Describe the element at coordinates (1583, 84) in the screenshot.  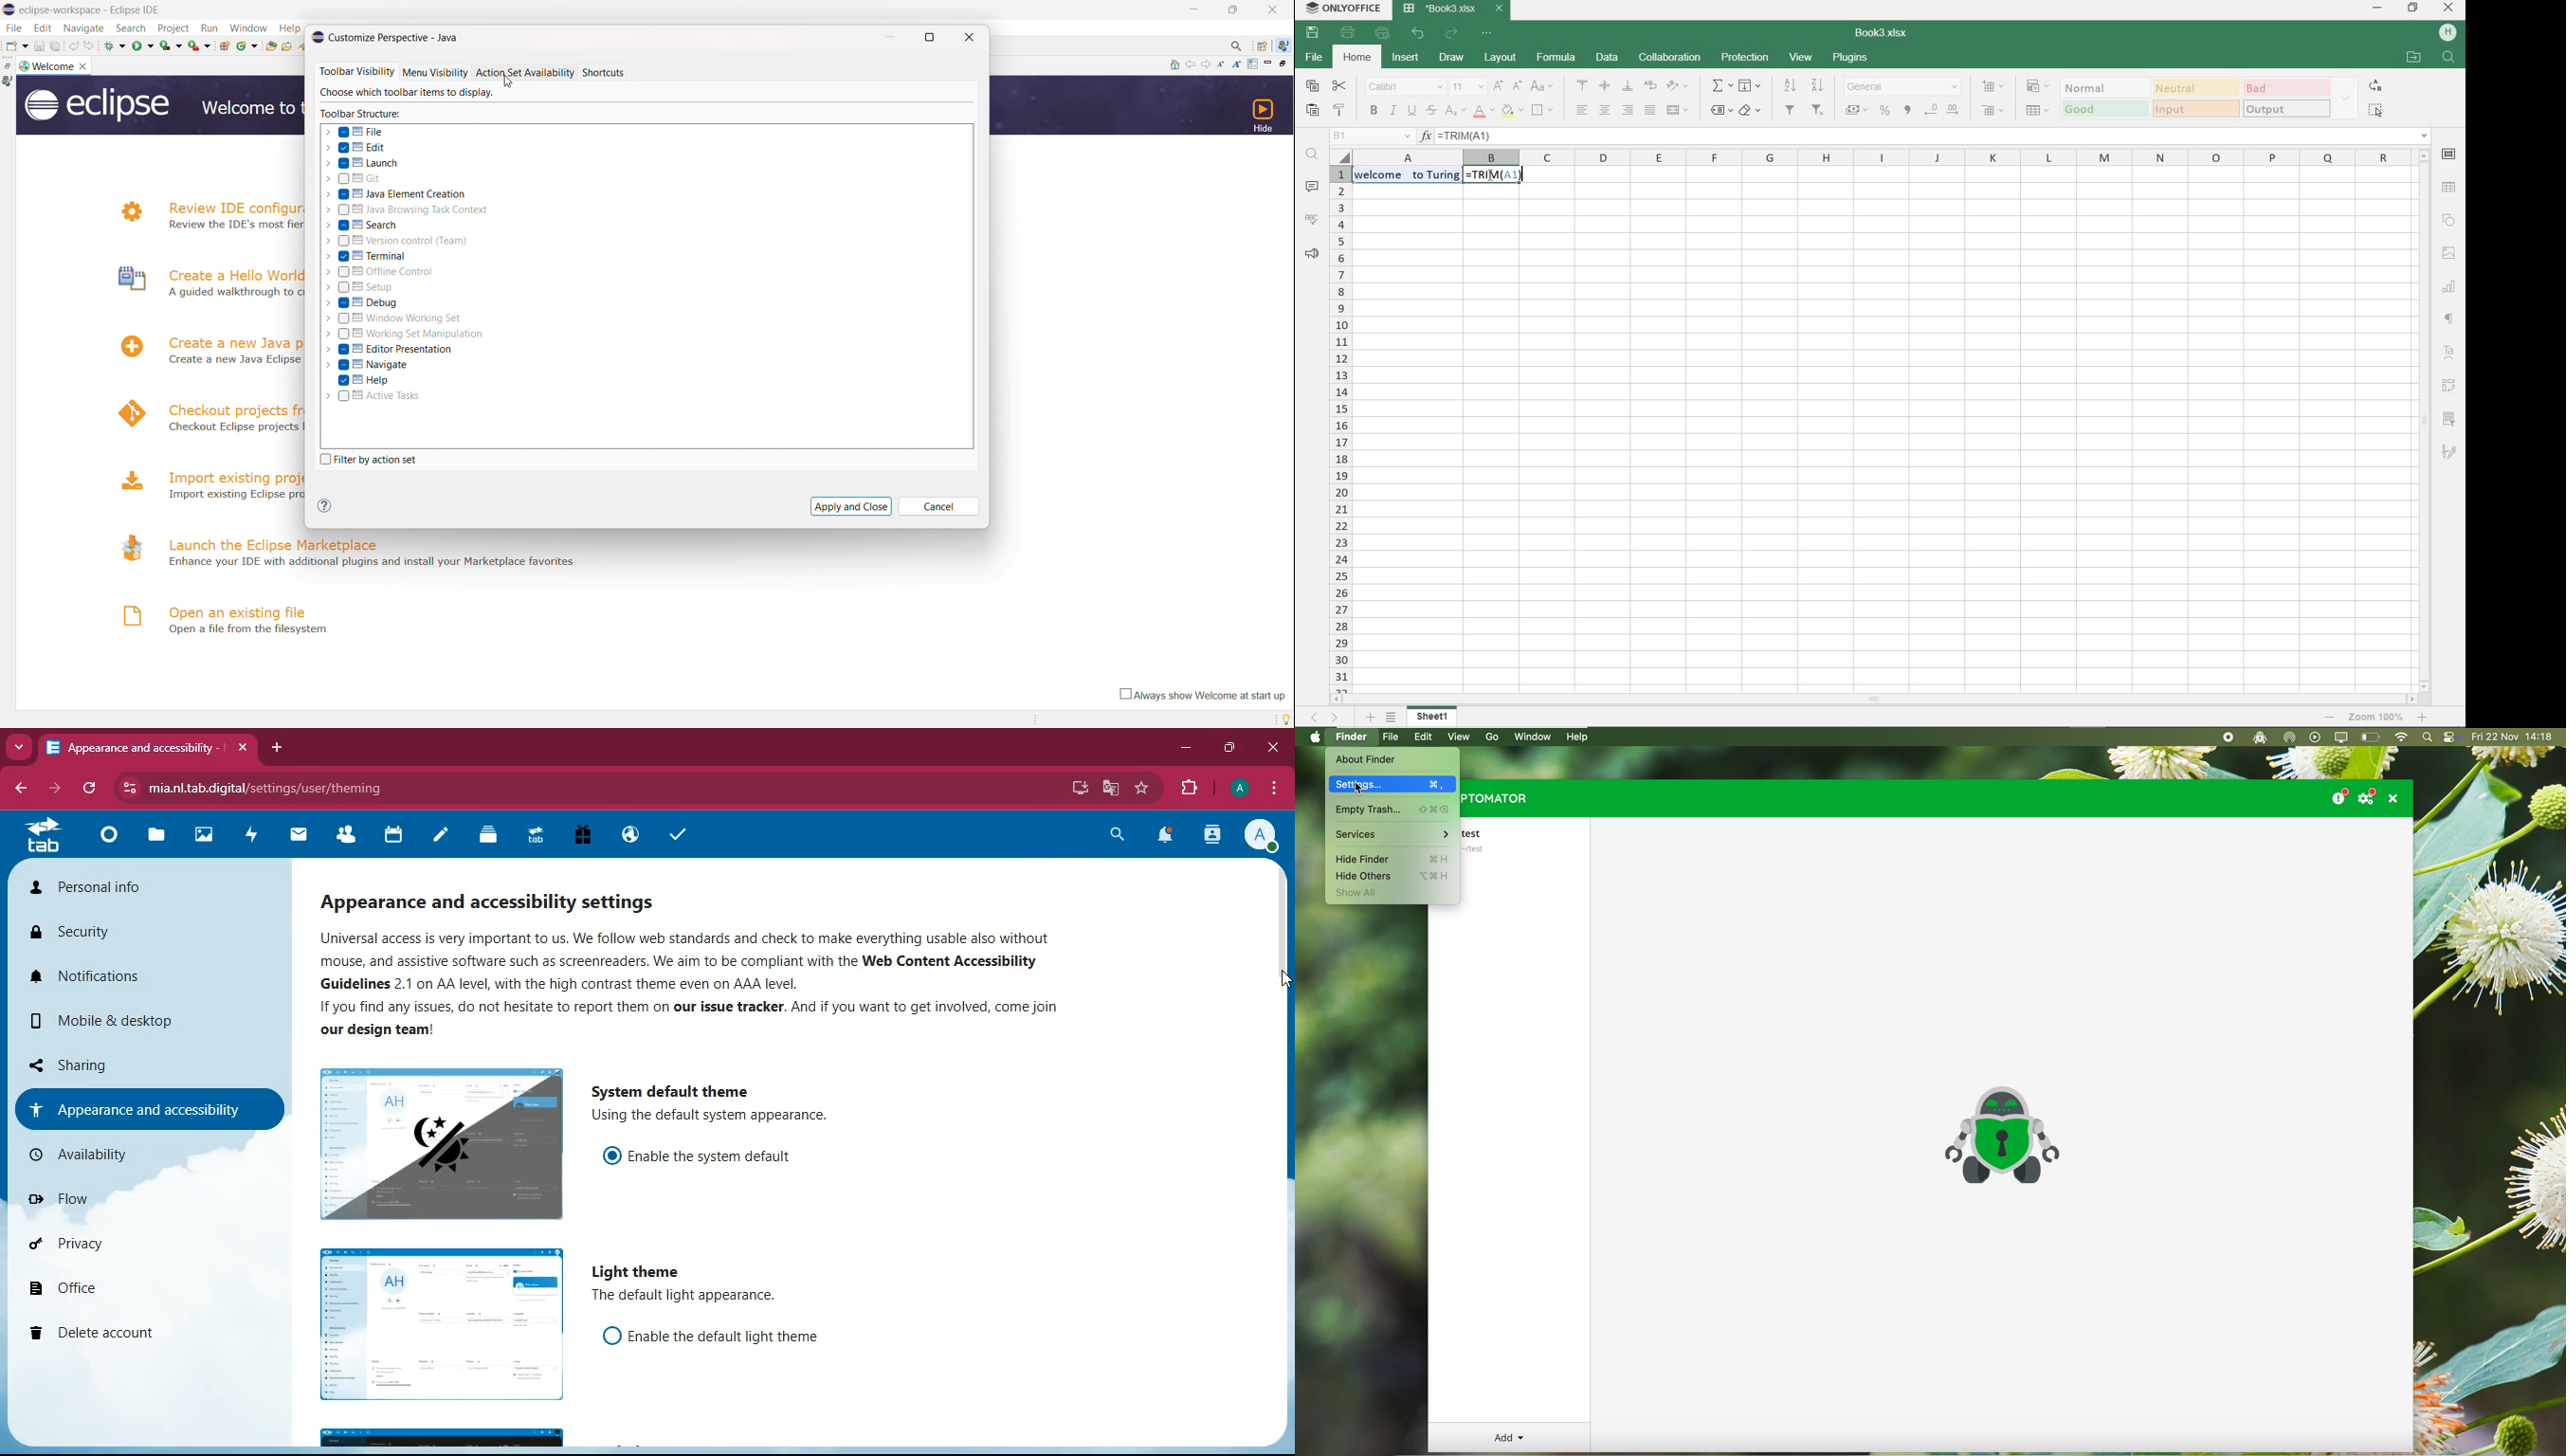
I see `align top` at that location.